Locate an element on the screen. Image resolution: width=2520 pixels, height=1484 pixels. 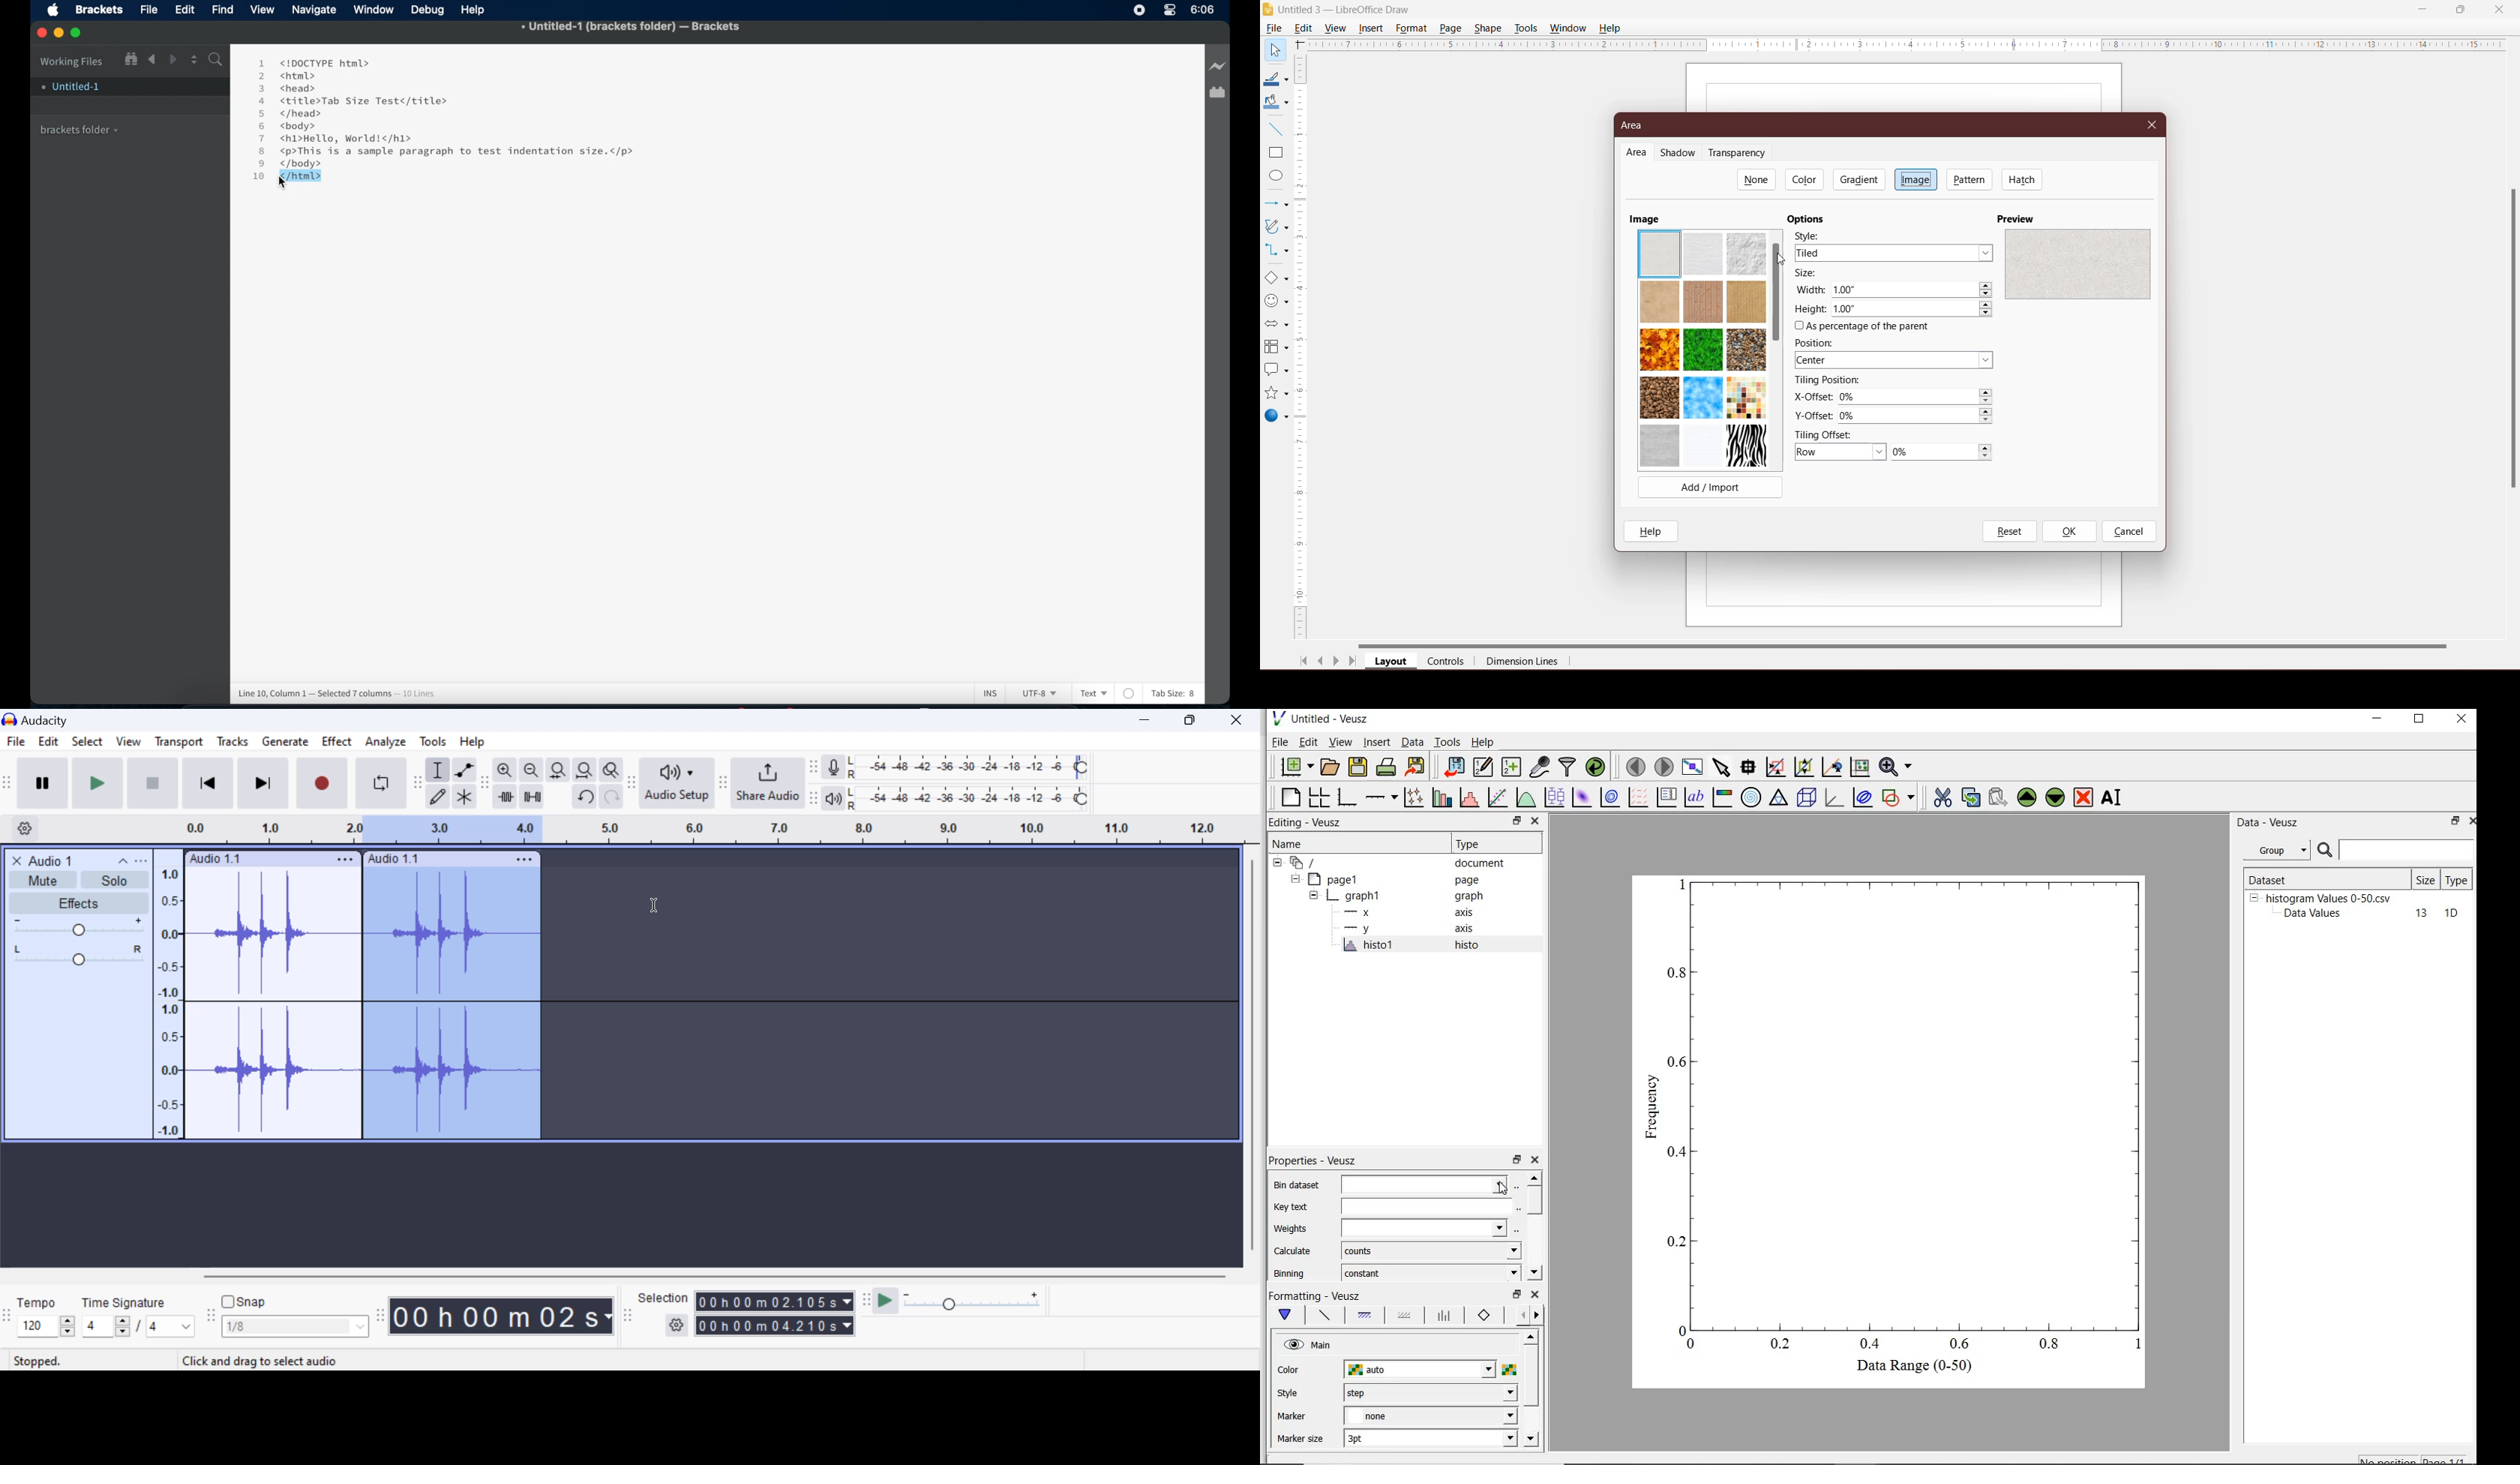
Flowchart is located at coordinates (1276, 348).